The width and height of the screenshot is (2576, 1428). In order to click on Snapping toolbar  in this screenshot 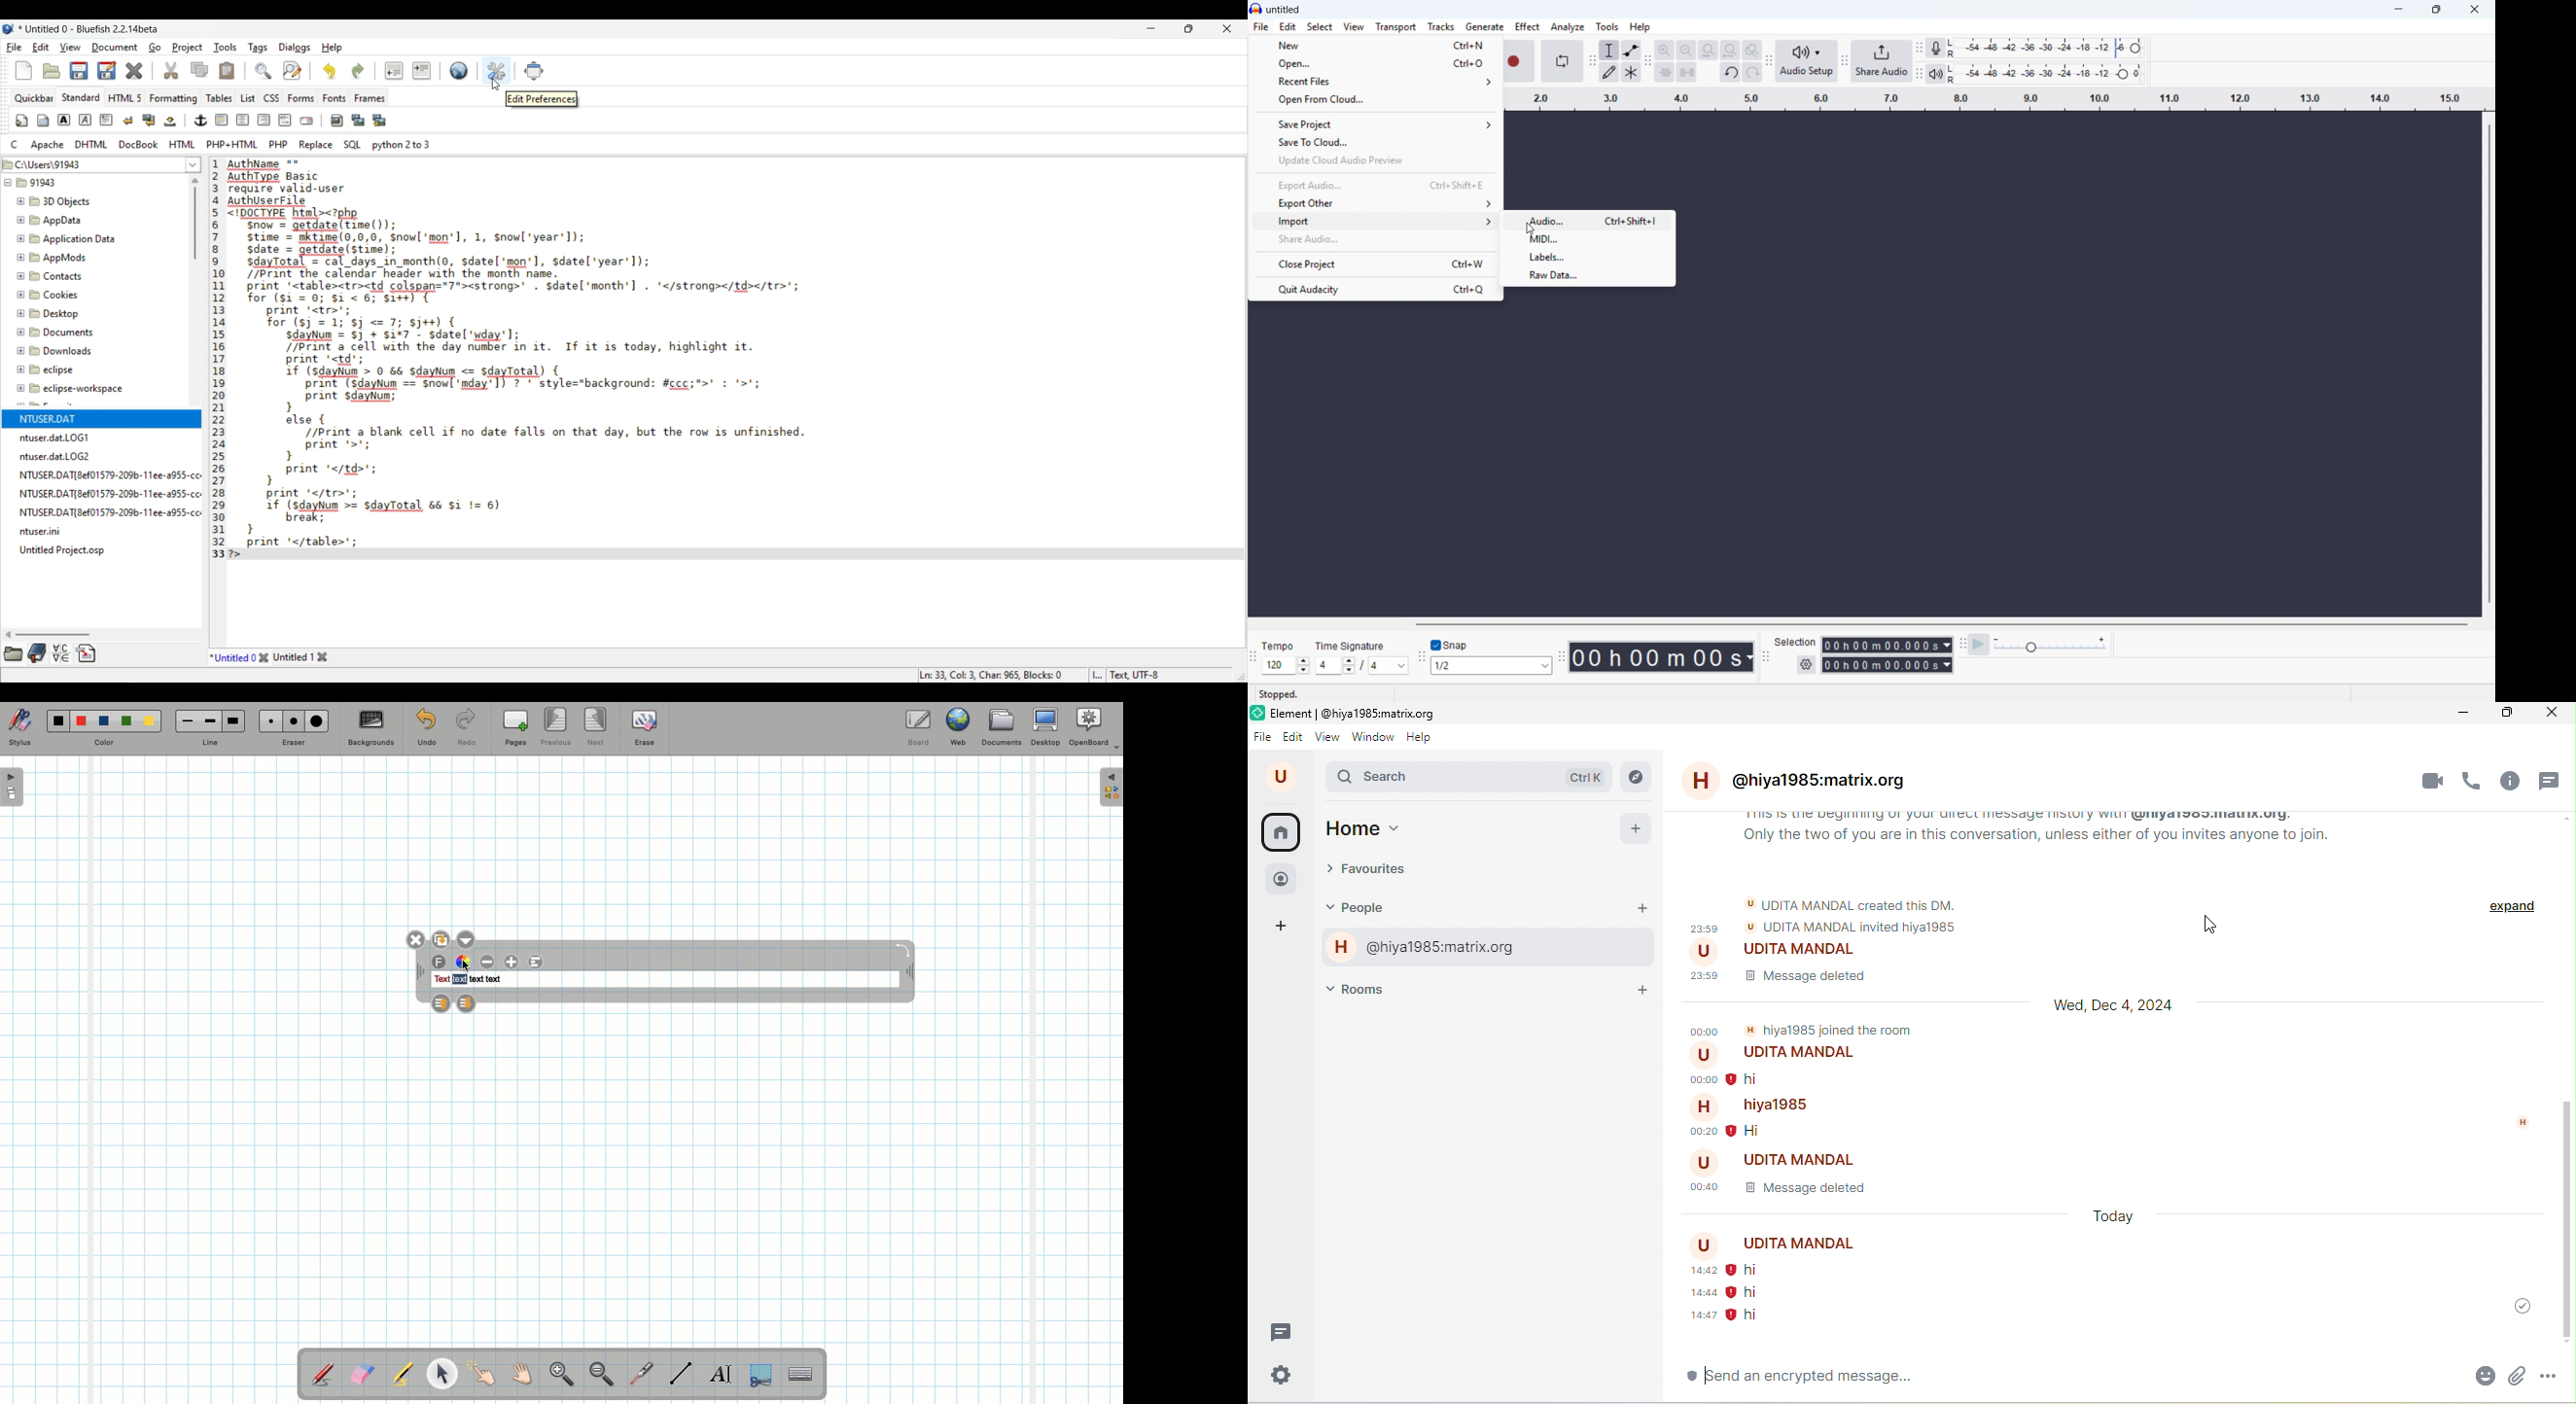, I will do `click(1421, 658)`.